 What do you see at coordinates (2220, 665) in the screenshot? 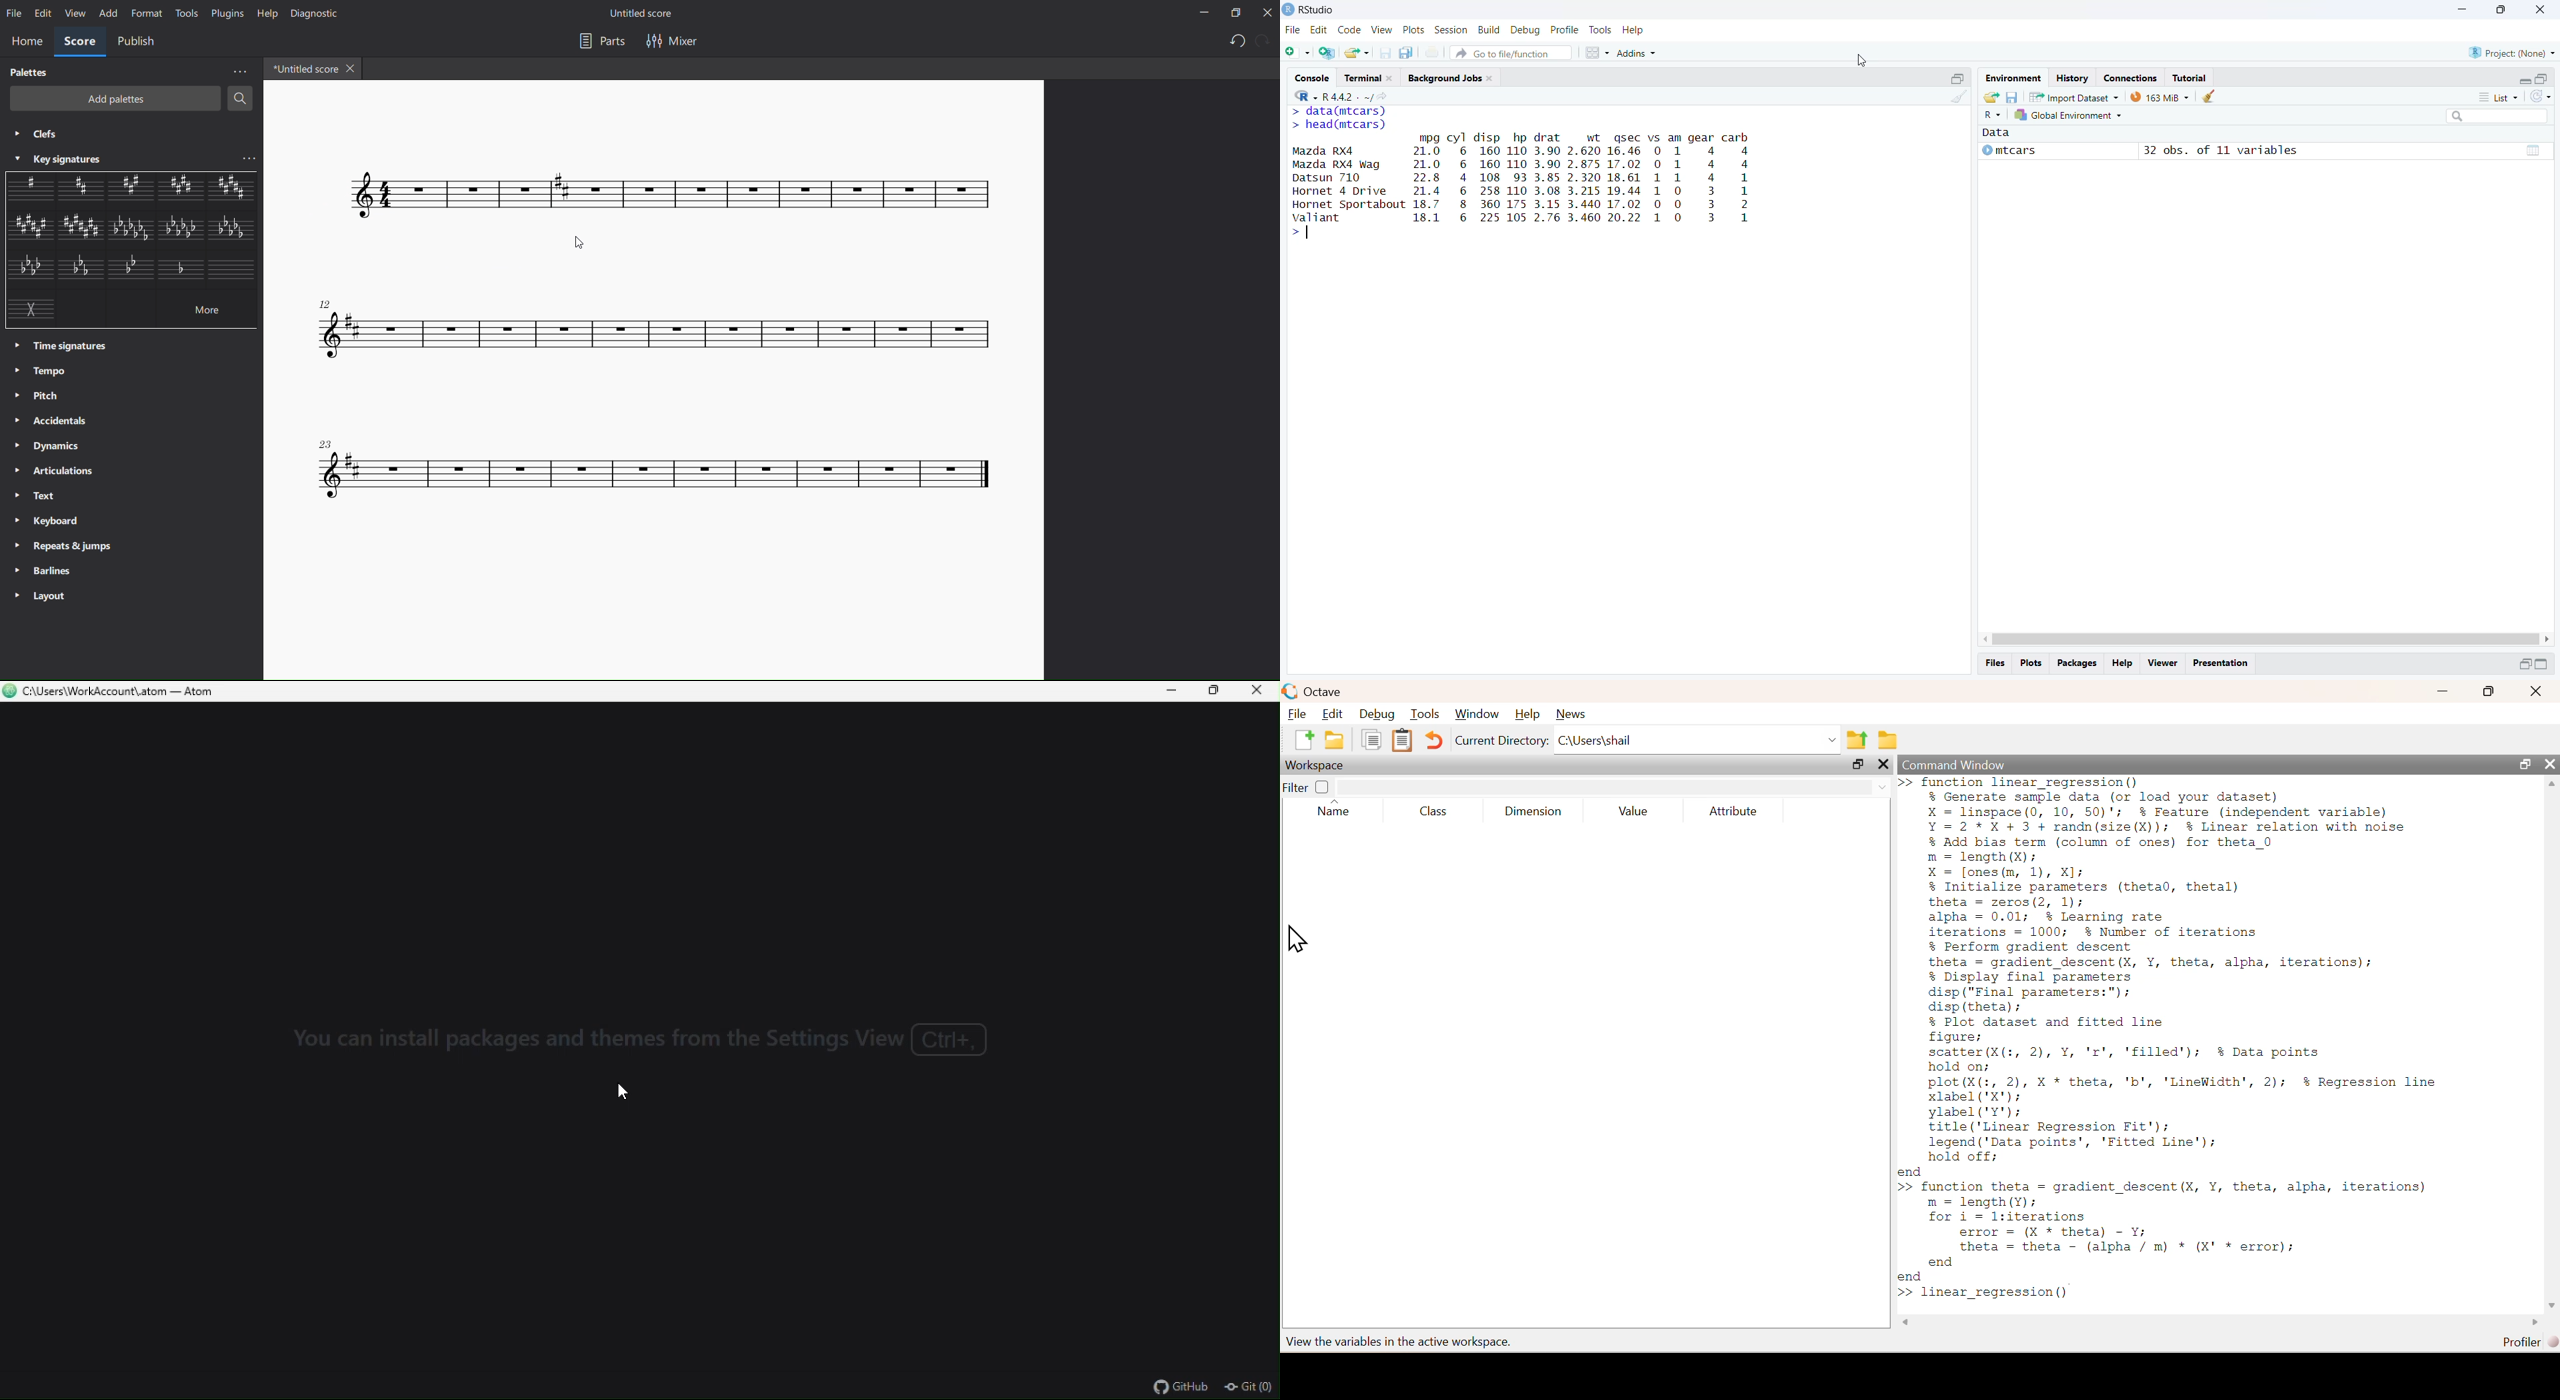
I see `Presentation` at bounding box center [2220, 665].